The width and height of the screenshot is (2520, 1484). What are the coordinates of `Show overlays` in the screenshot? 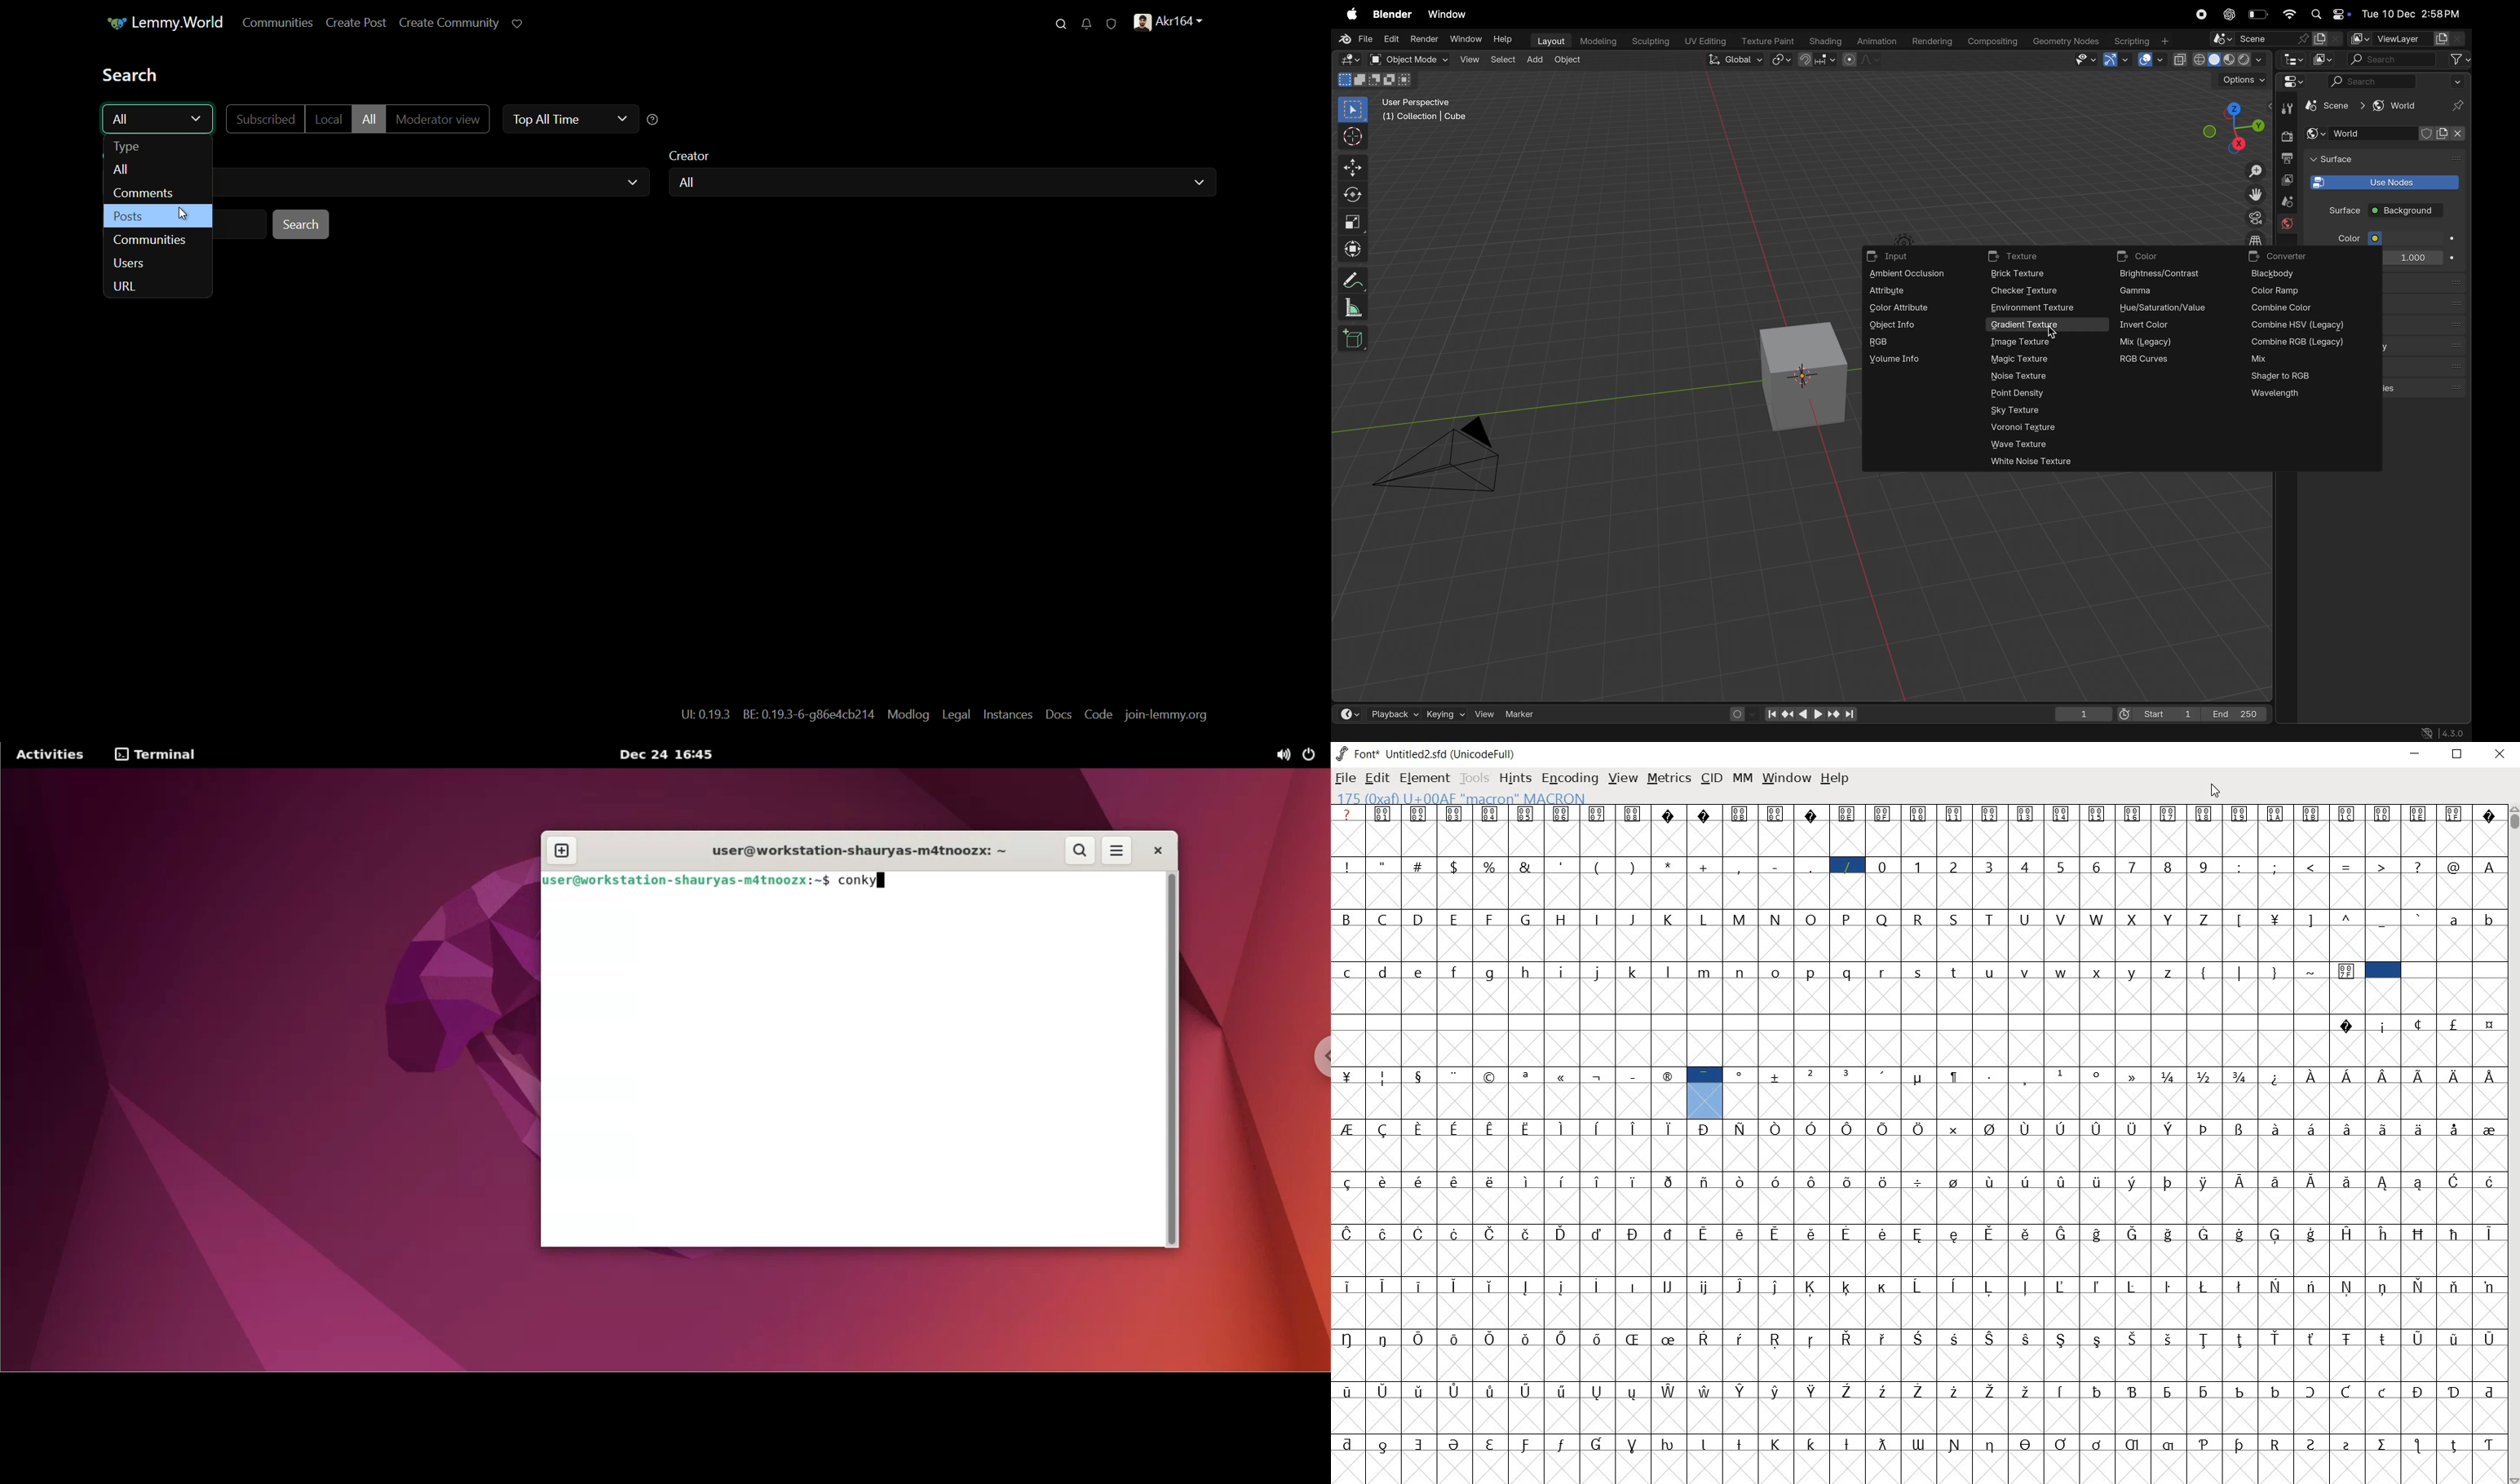 It's located at (2149, 61).